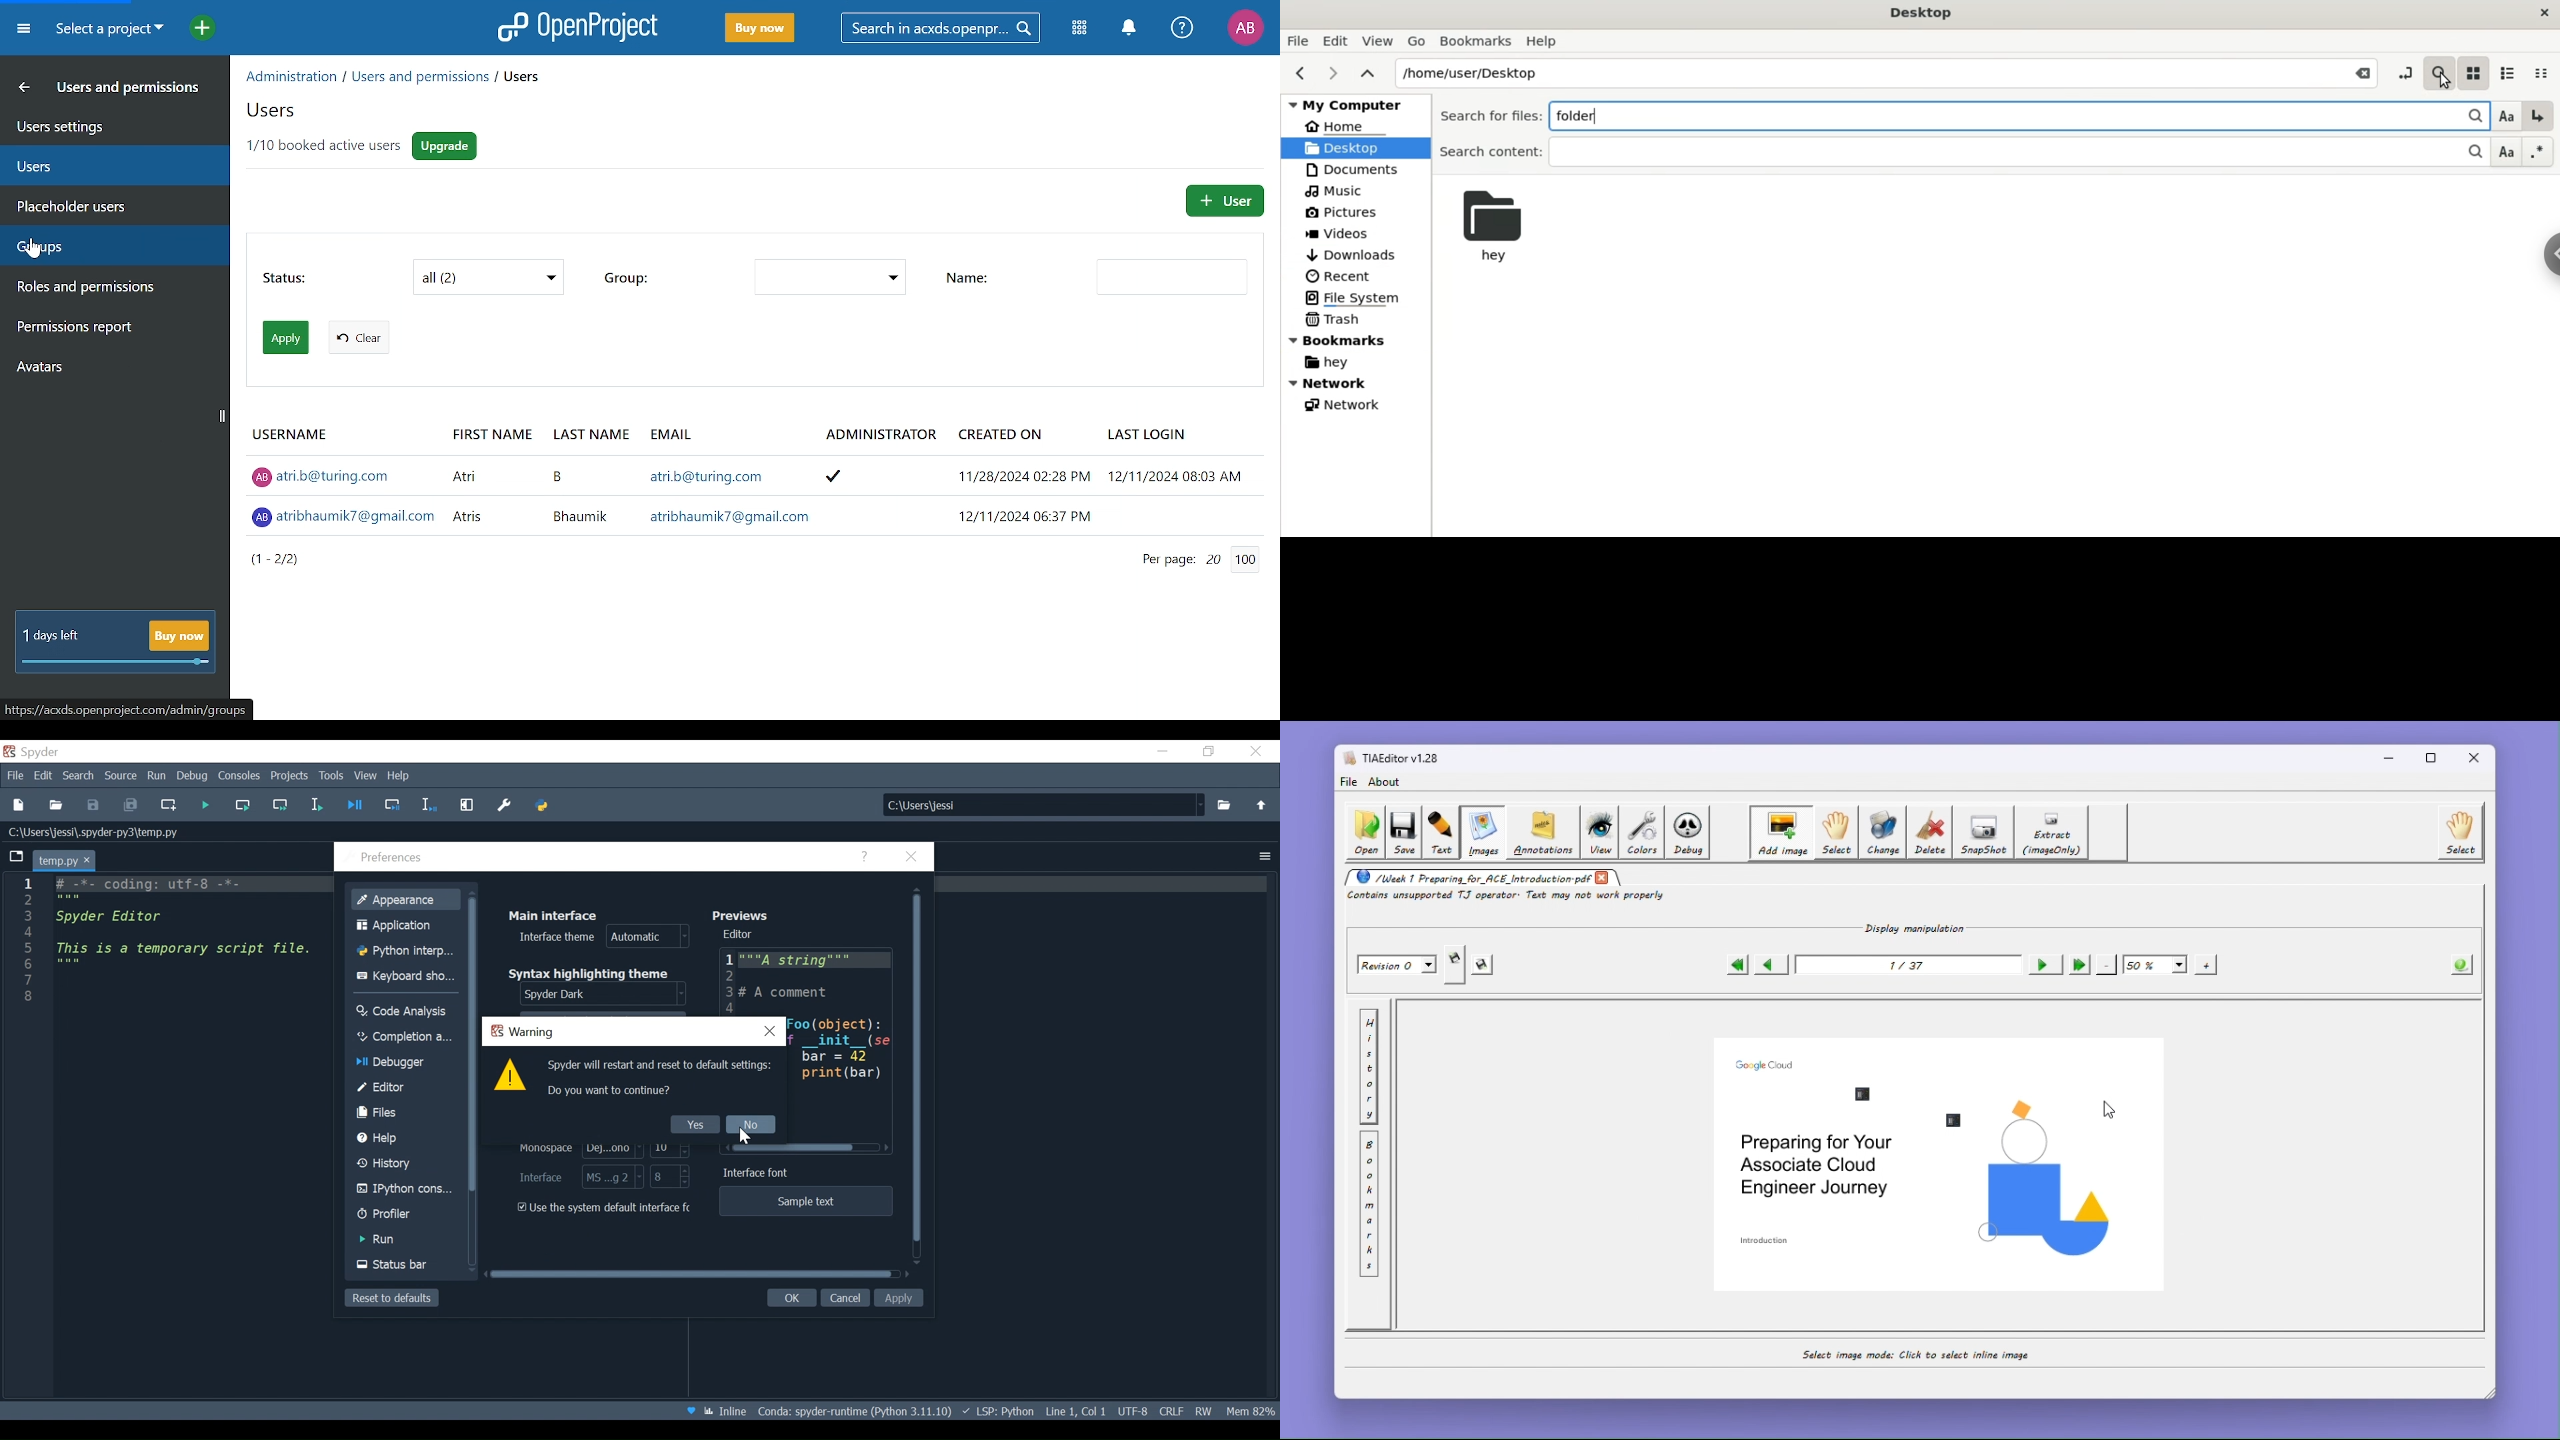 The width and height of the screenshot is (2576, 1456). I want to click on Run selection or current line, so click(317, 805).